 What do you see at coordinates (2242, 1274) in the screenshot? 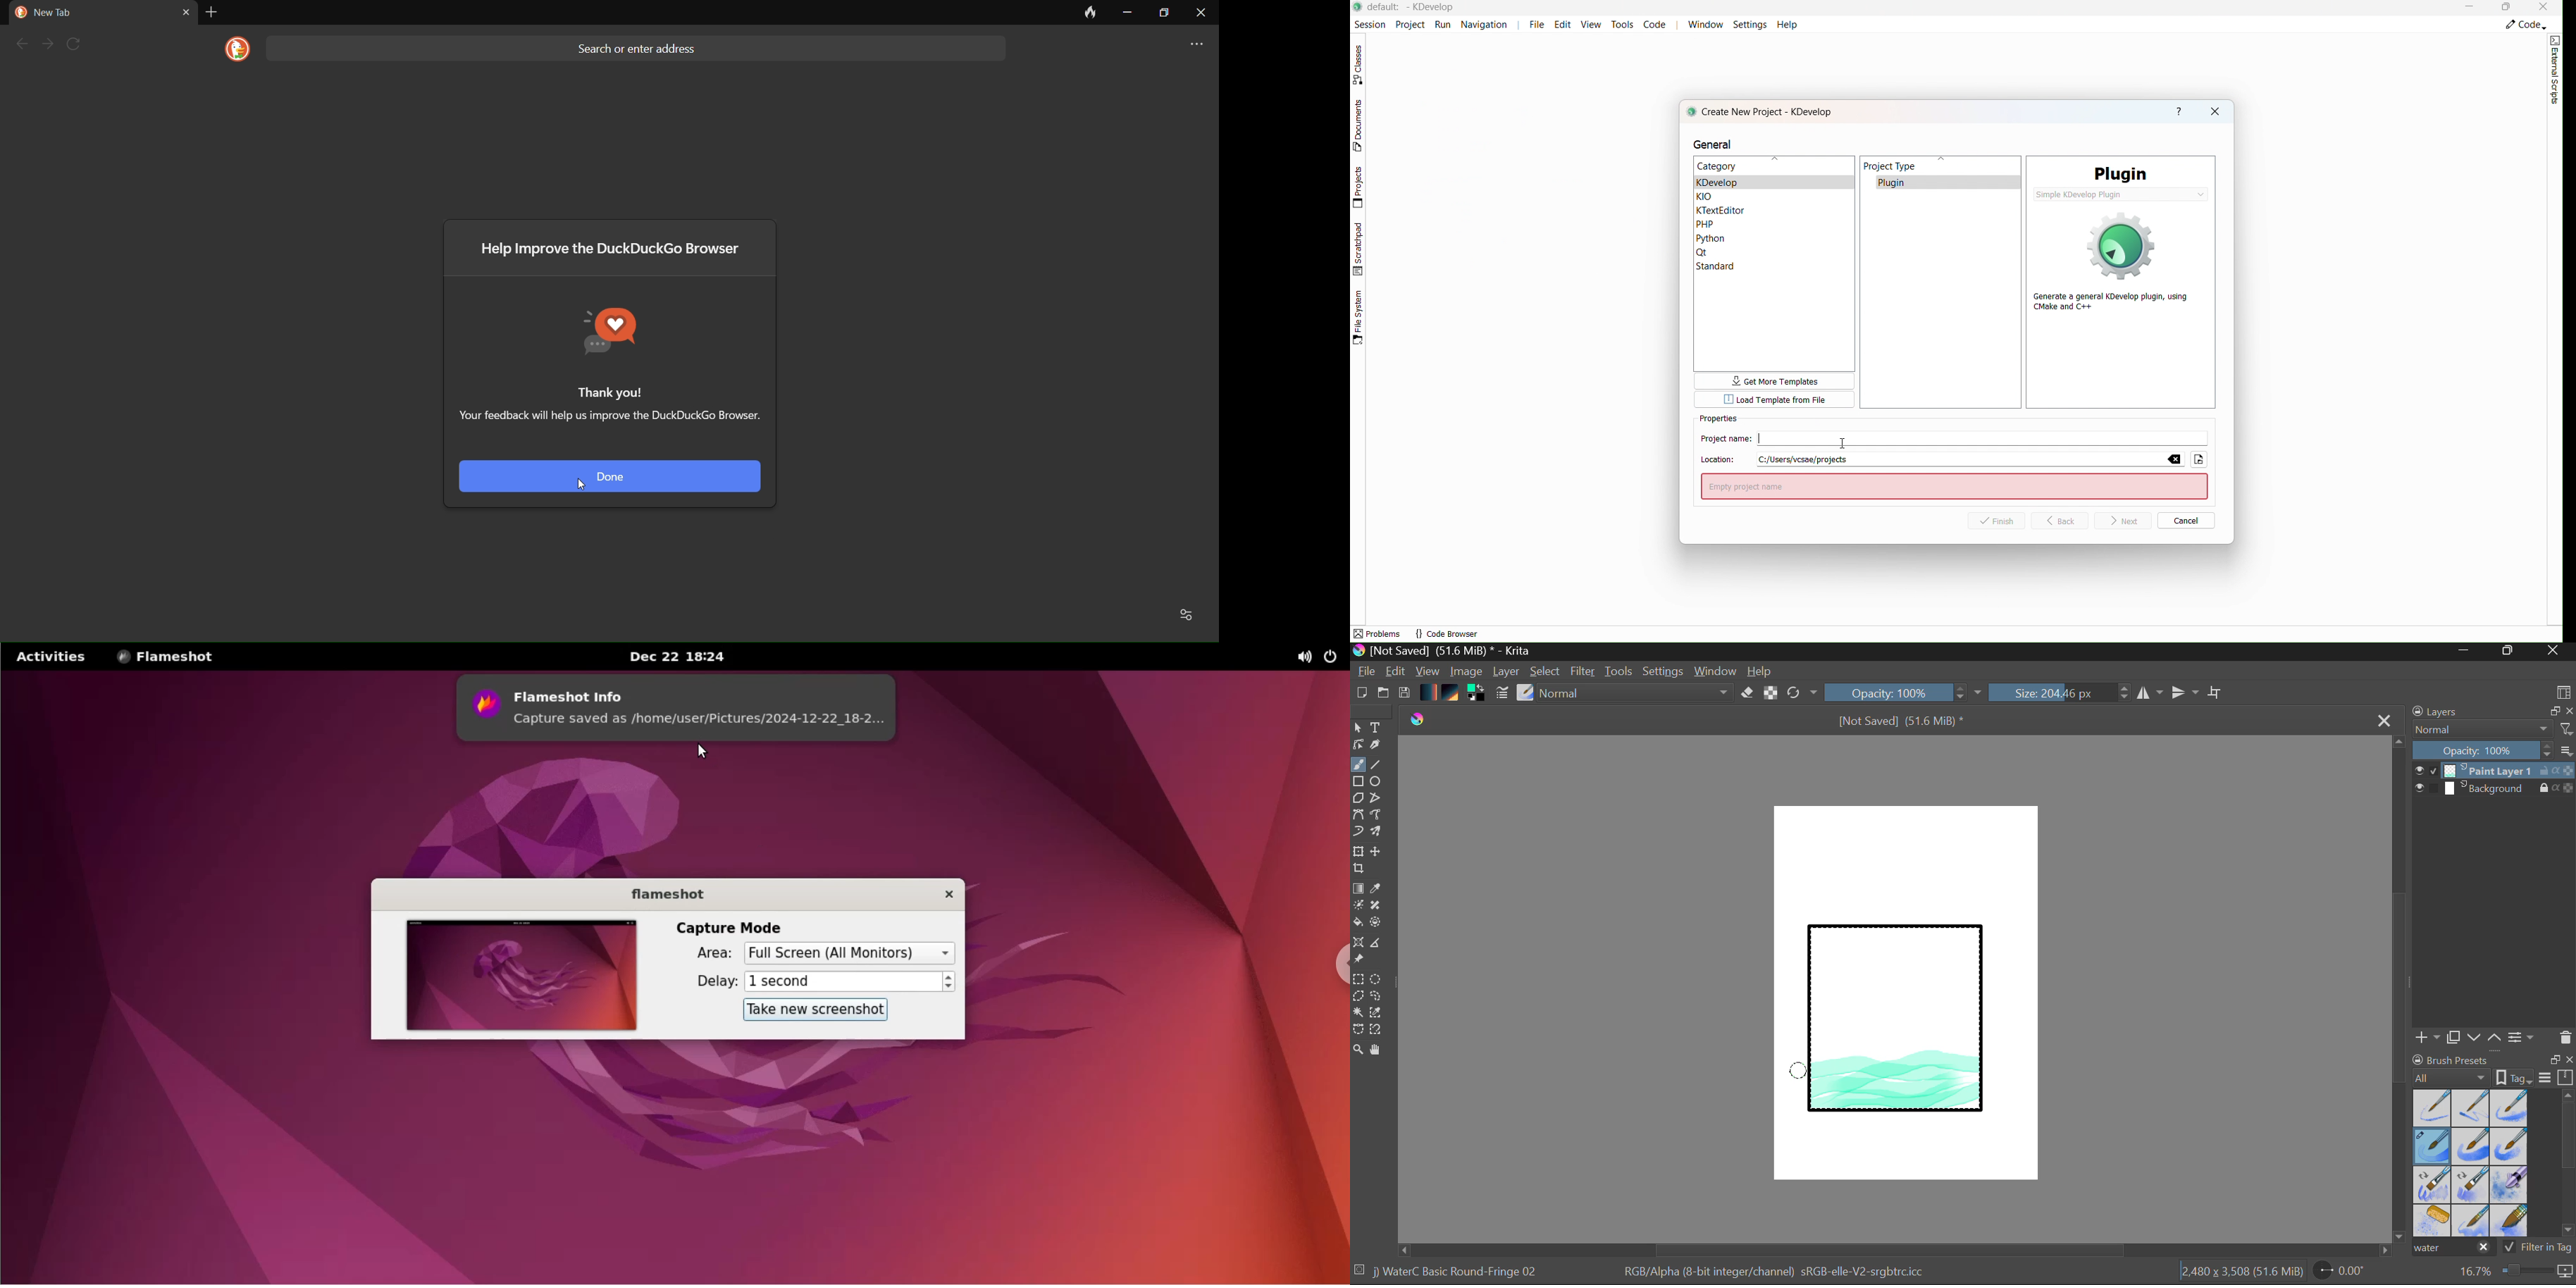
I see `Document Dimensions` at bounding box center [2242, 1274].